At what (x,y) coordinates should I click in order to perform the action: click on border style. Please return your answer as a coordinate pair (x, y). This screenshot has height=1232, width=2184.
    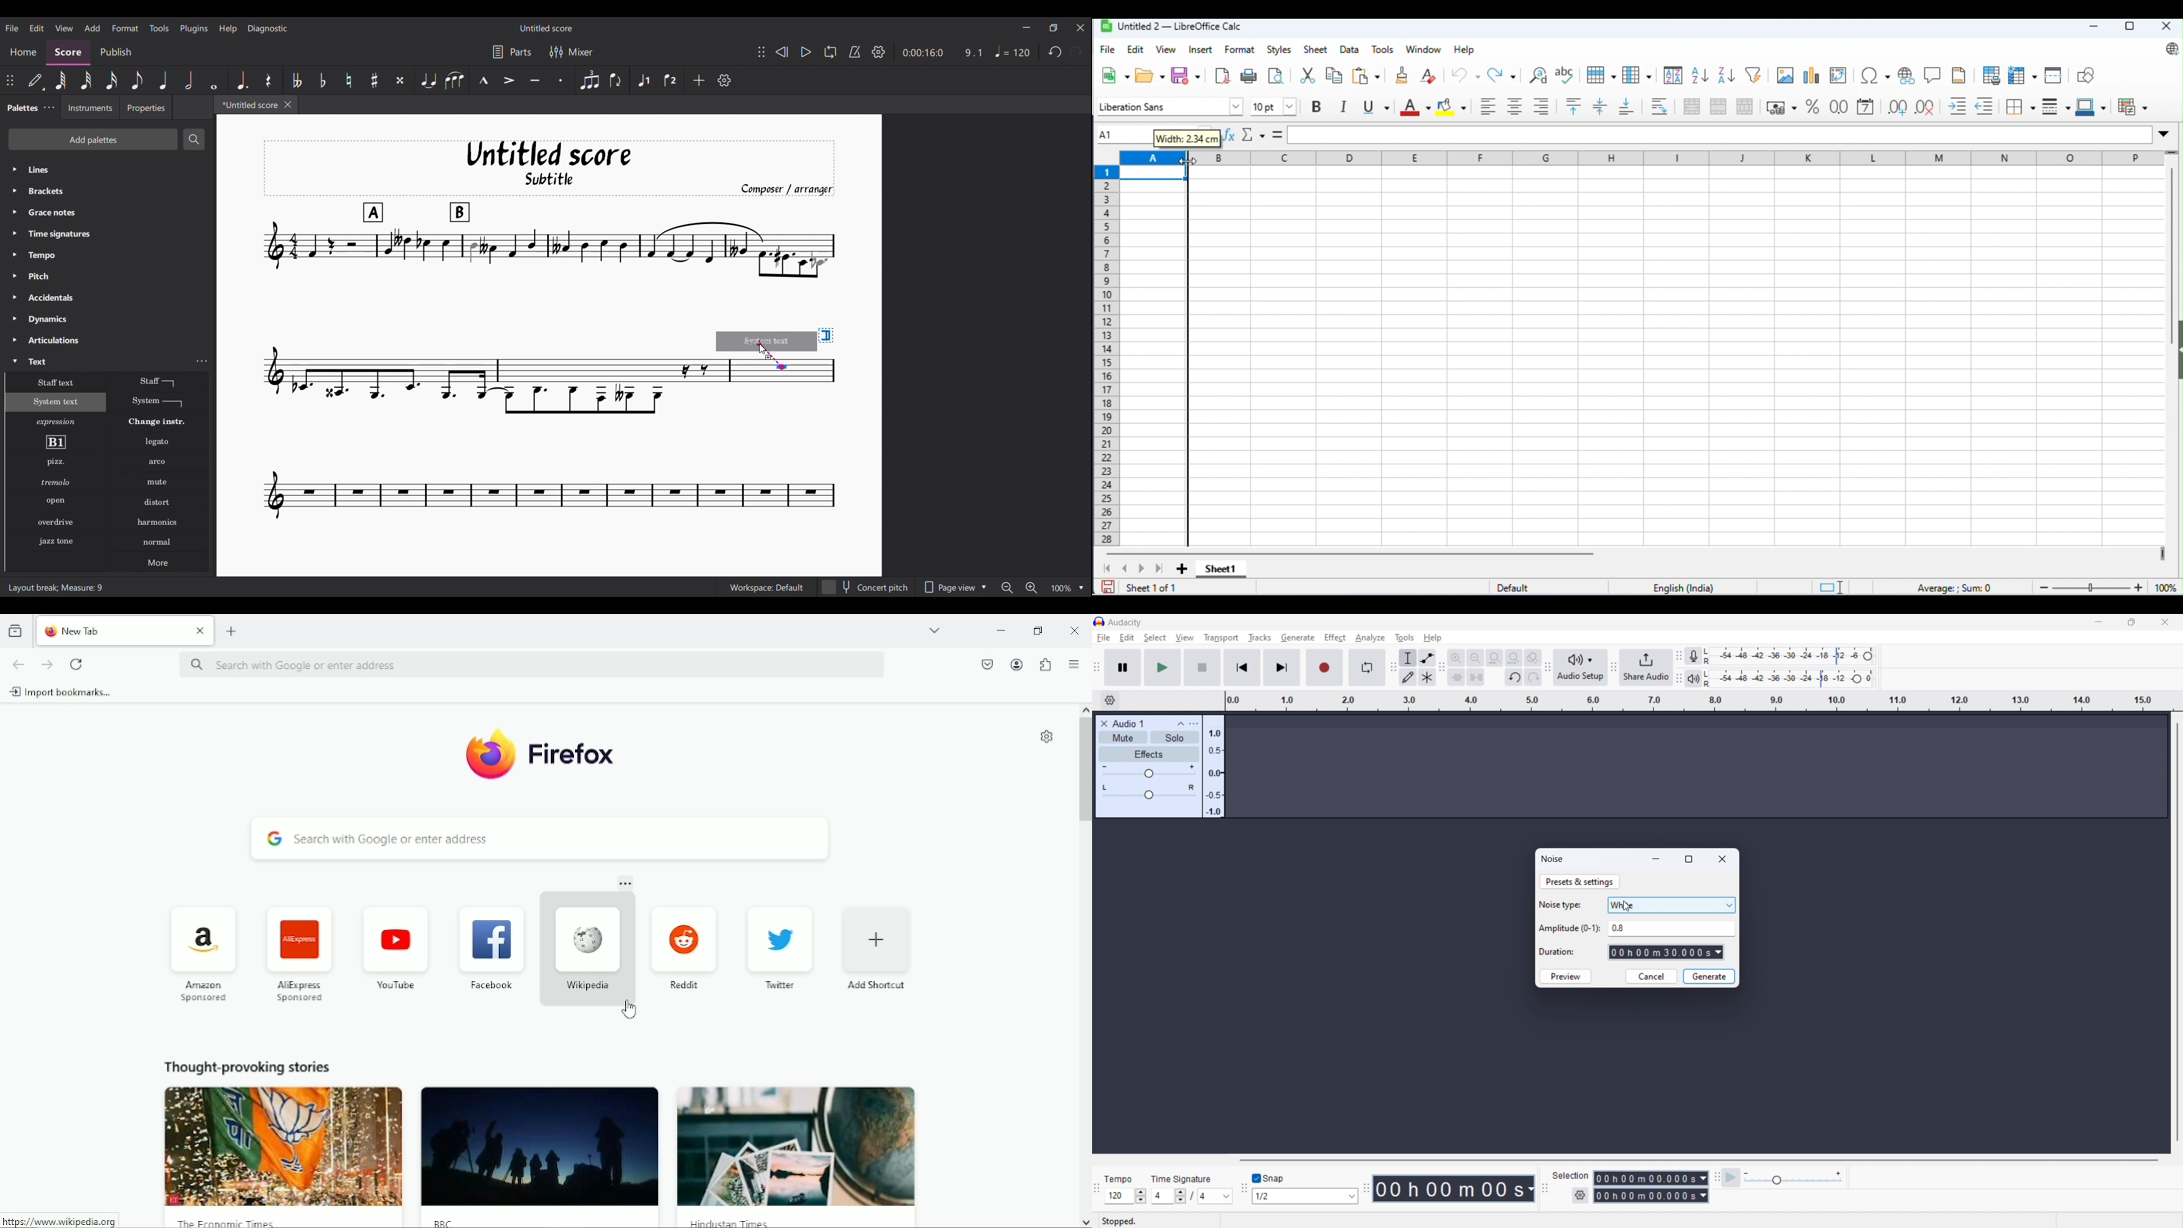
    Looking at the image, I should click on (2057, 105).